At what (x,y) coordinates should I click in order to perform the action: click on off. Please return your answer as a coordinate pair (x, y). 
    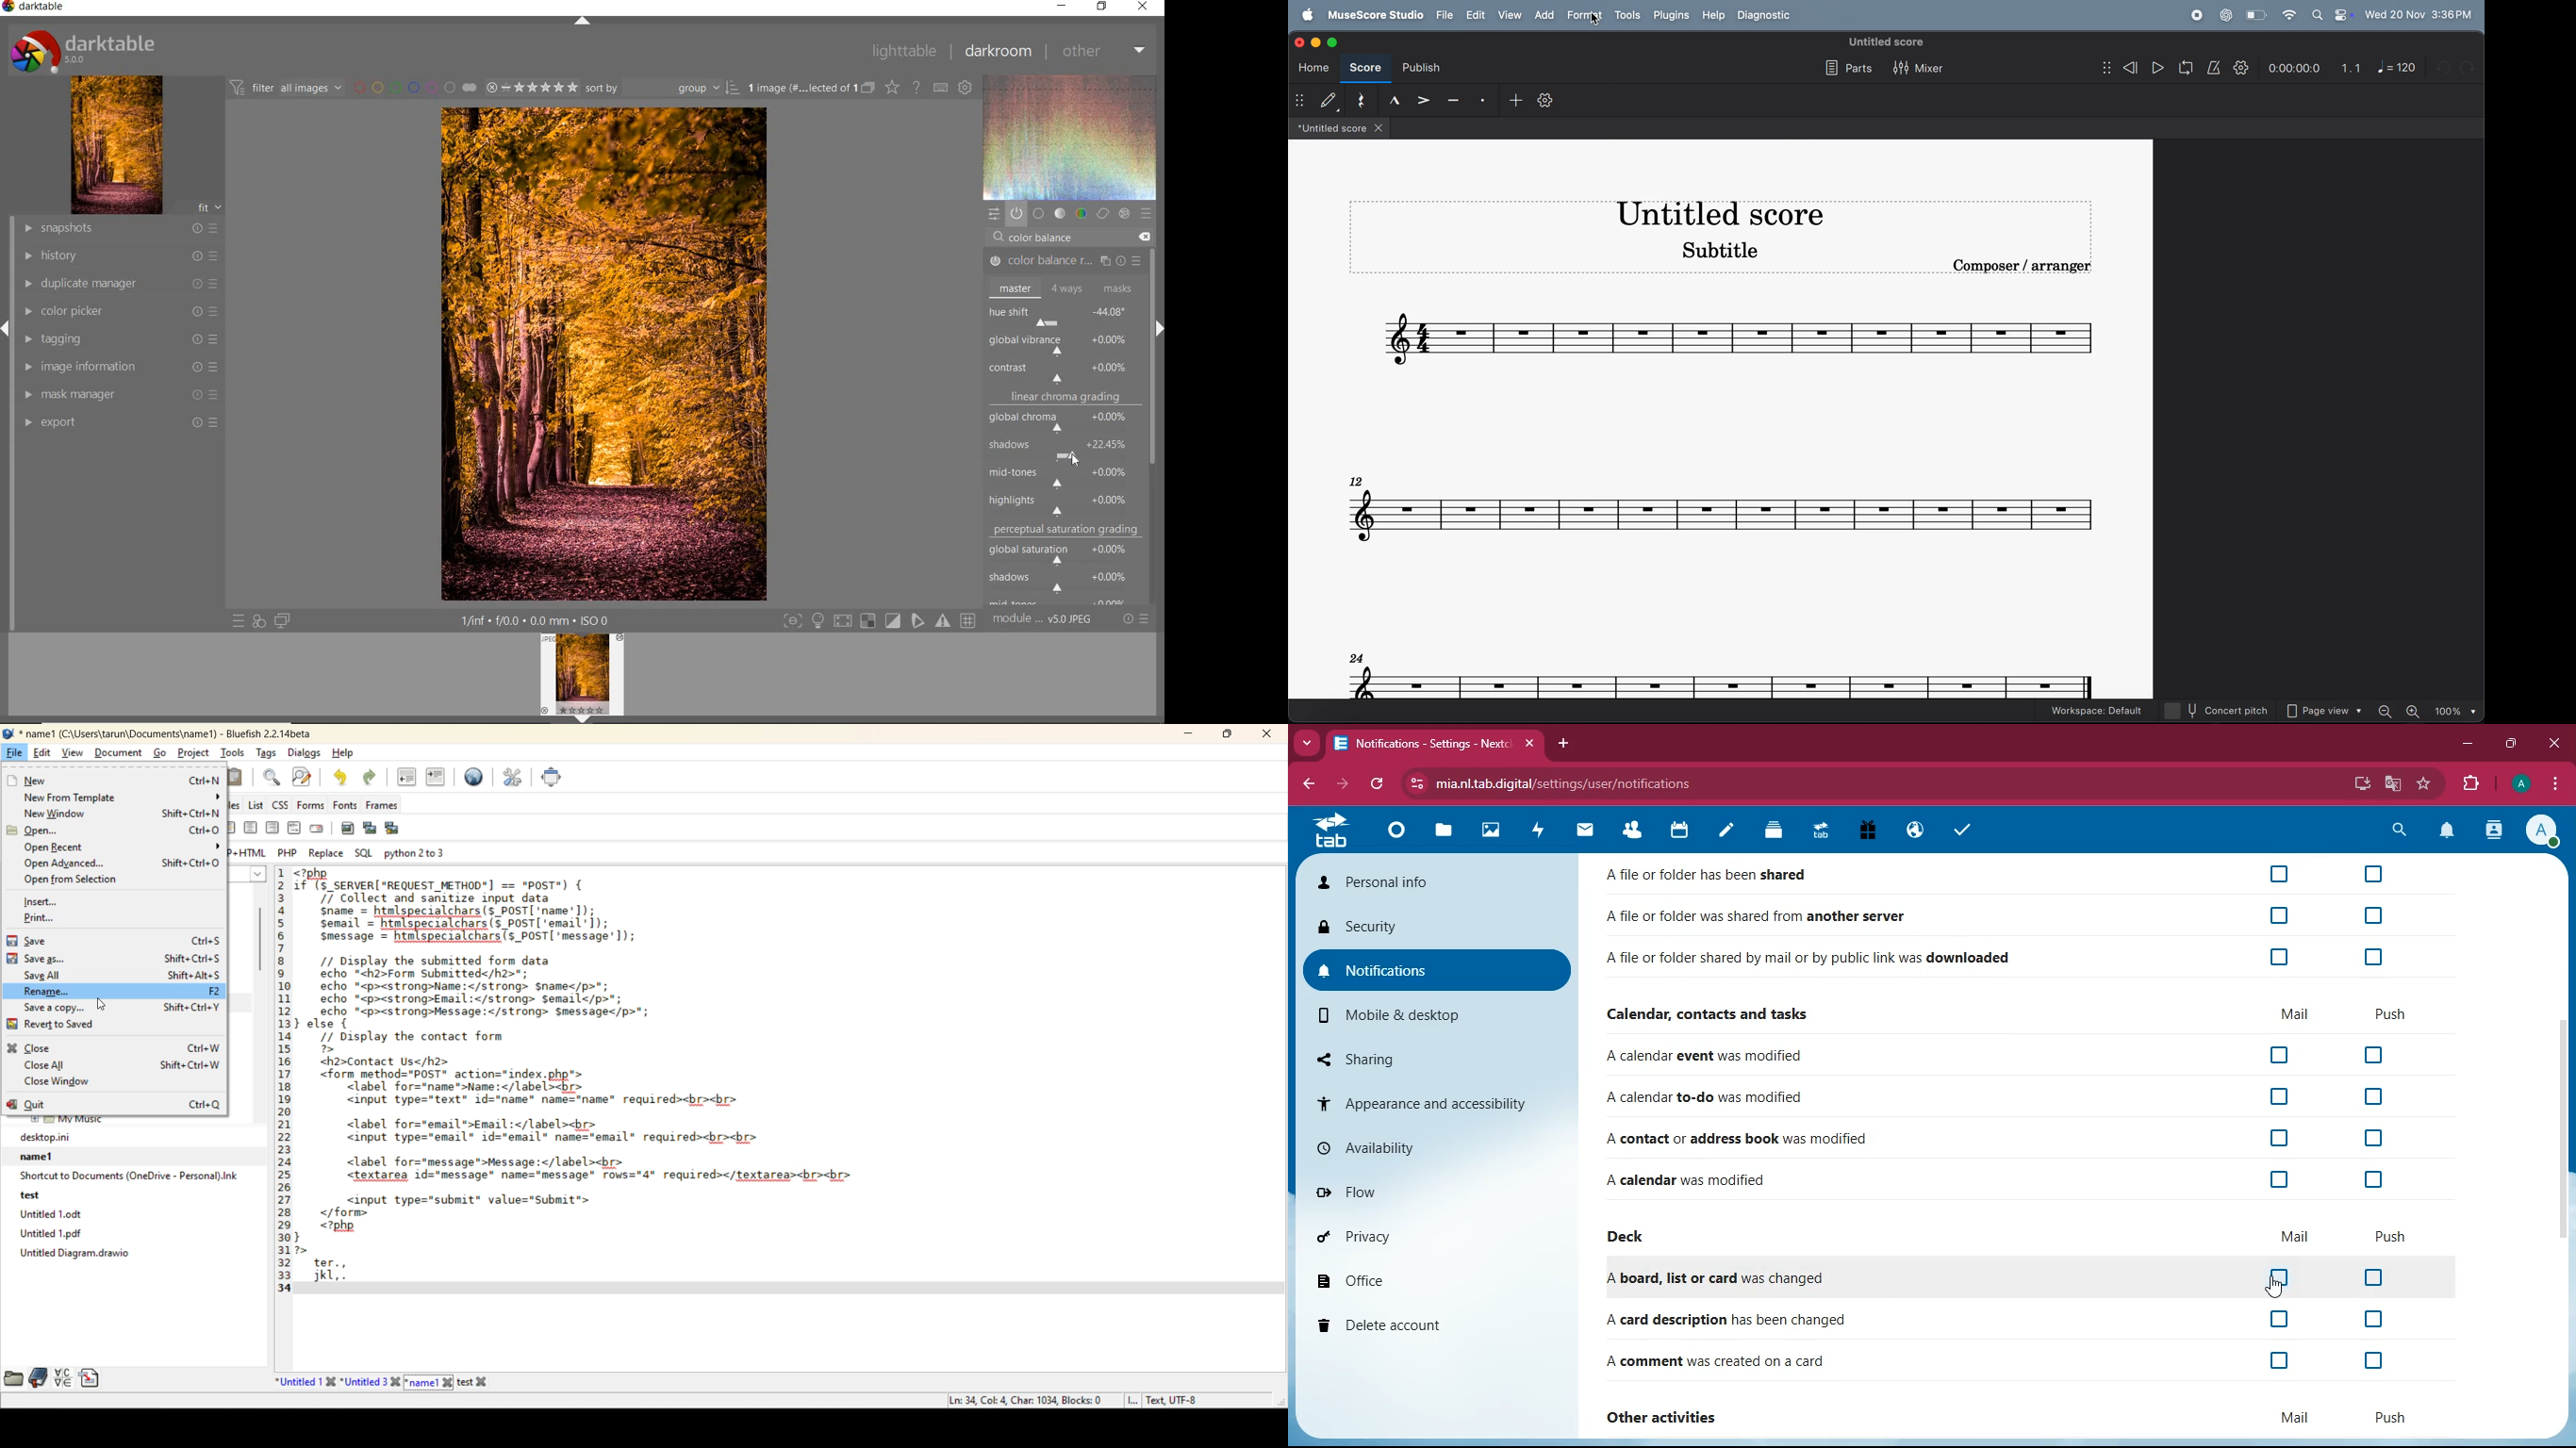
    Looking at the image, I should click on (2281, 1178).